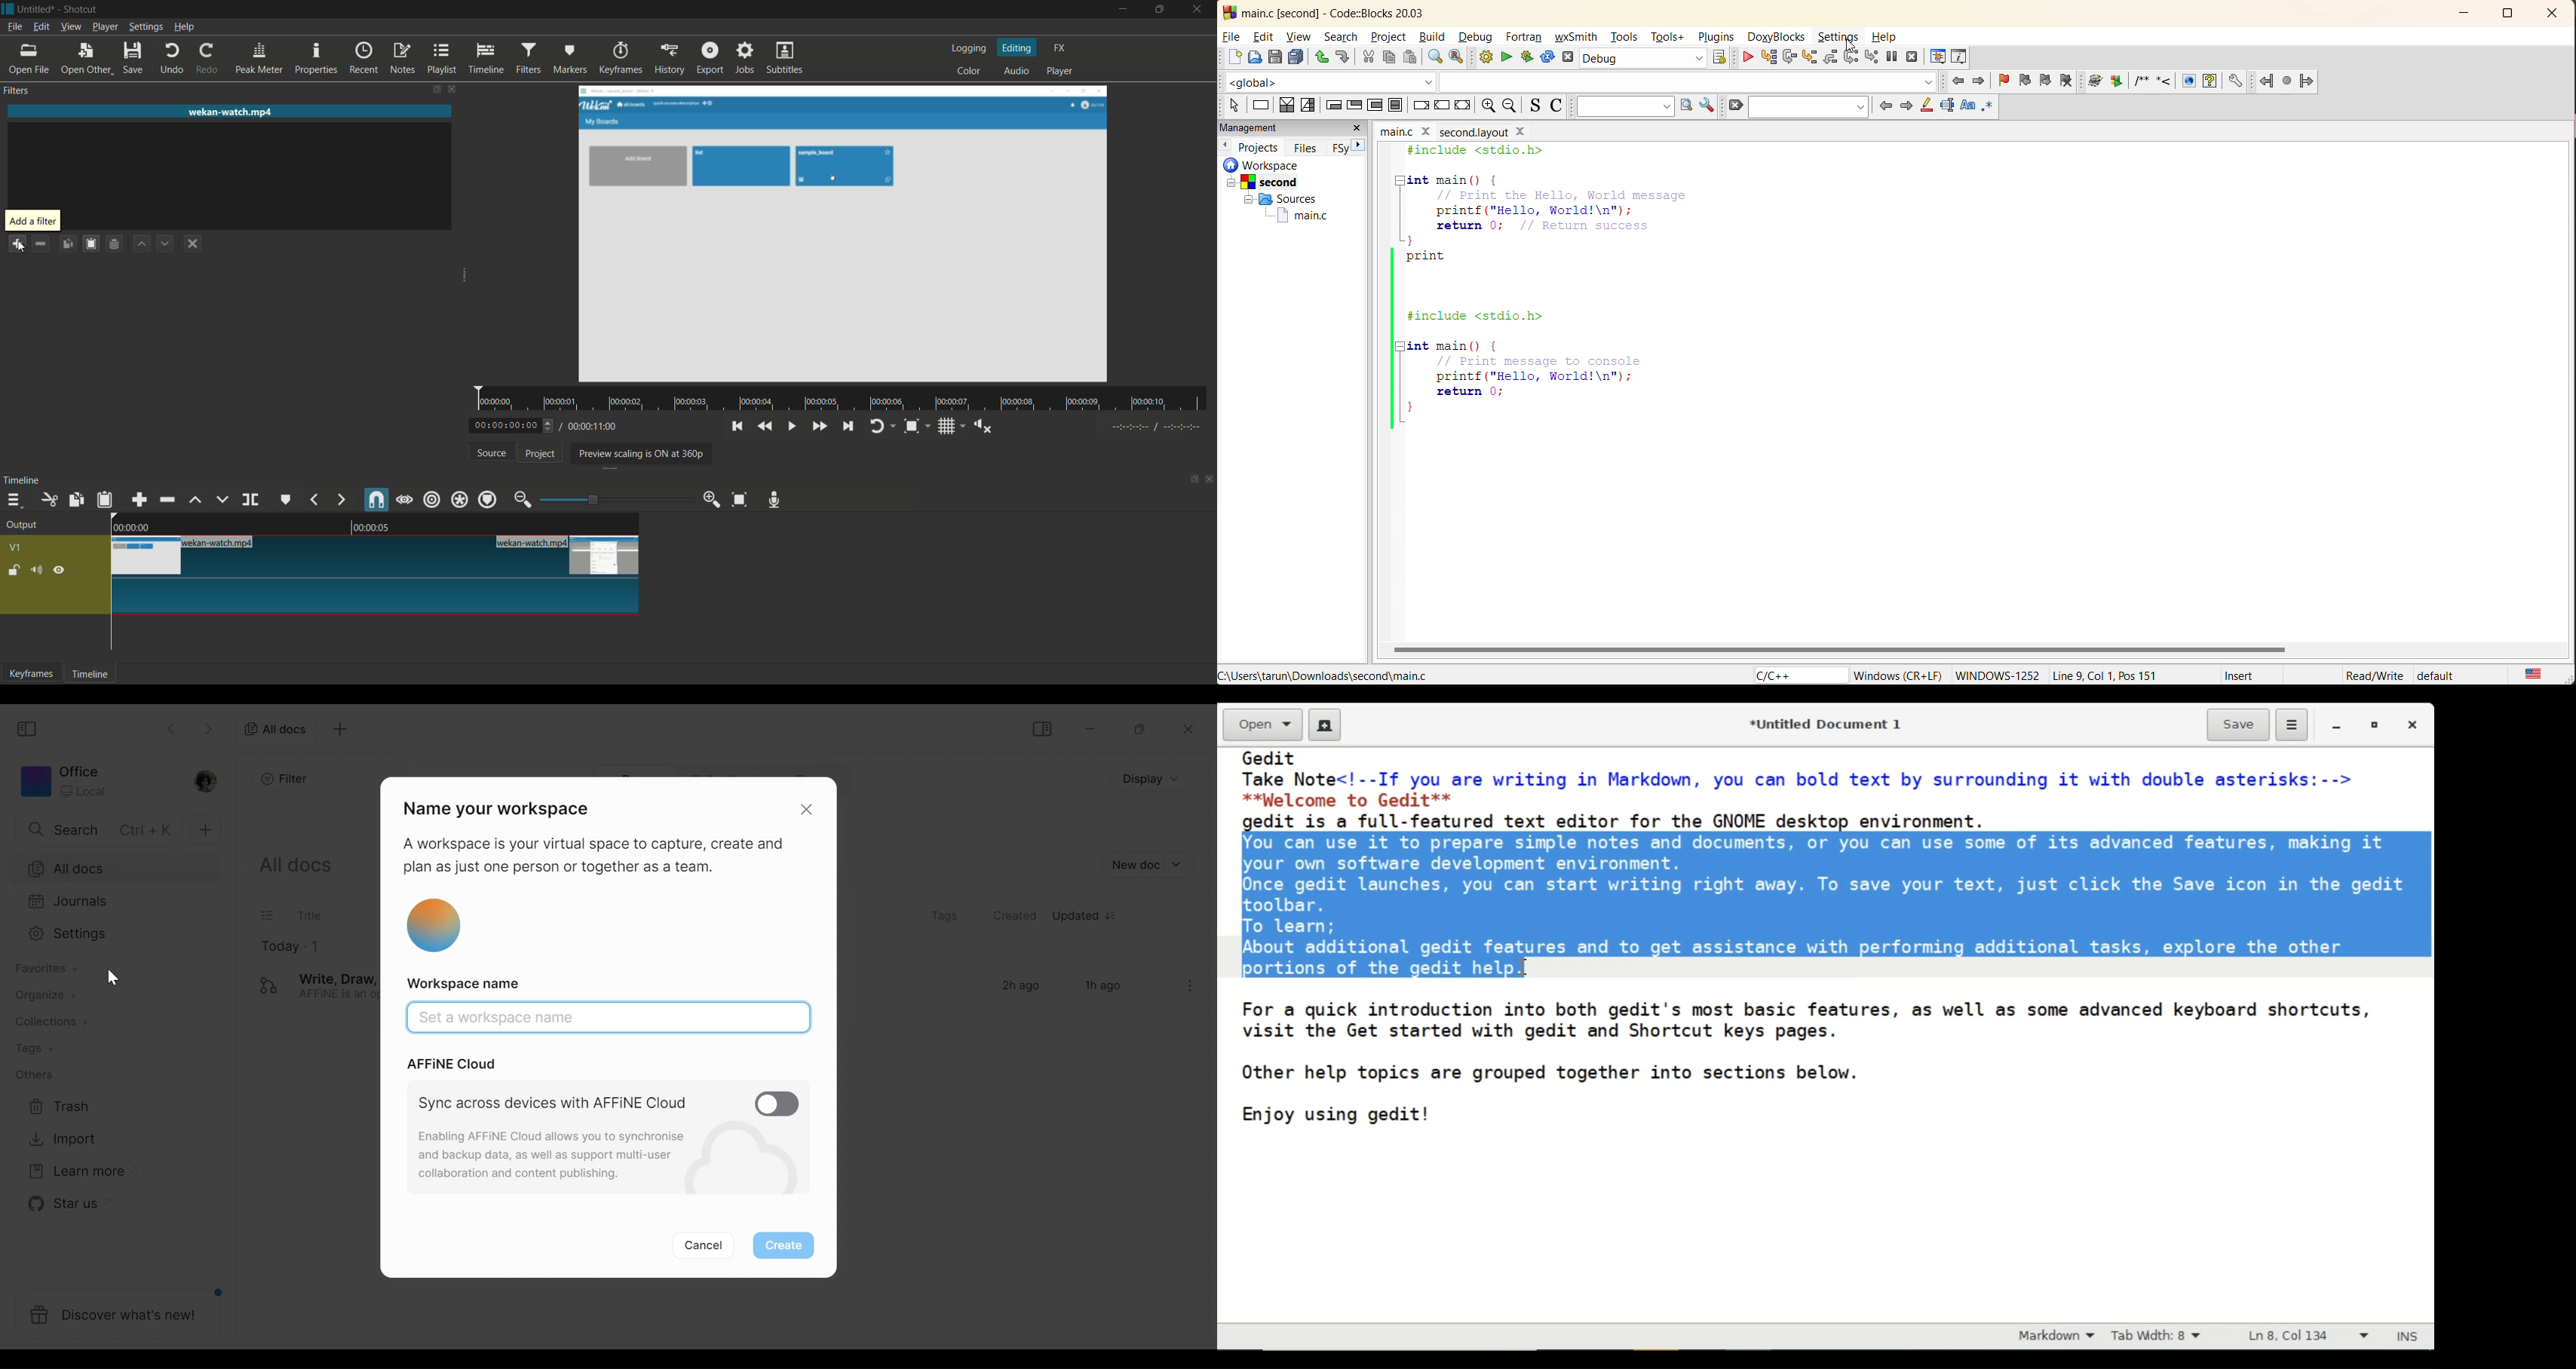  Describe the element at coordinates (141, 244) in the screenshot. I see `move filter up` at that location.